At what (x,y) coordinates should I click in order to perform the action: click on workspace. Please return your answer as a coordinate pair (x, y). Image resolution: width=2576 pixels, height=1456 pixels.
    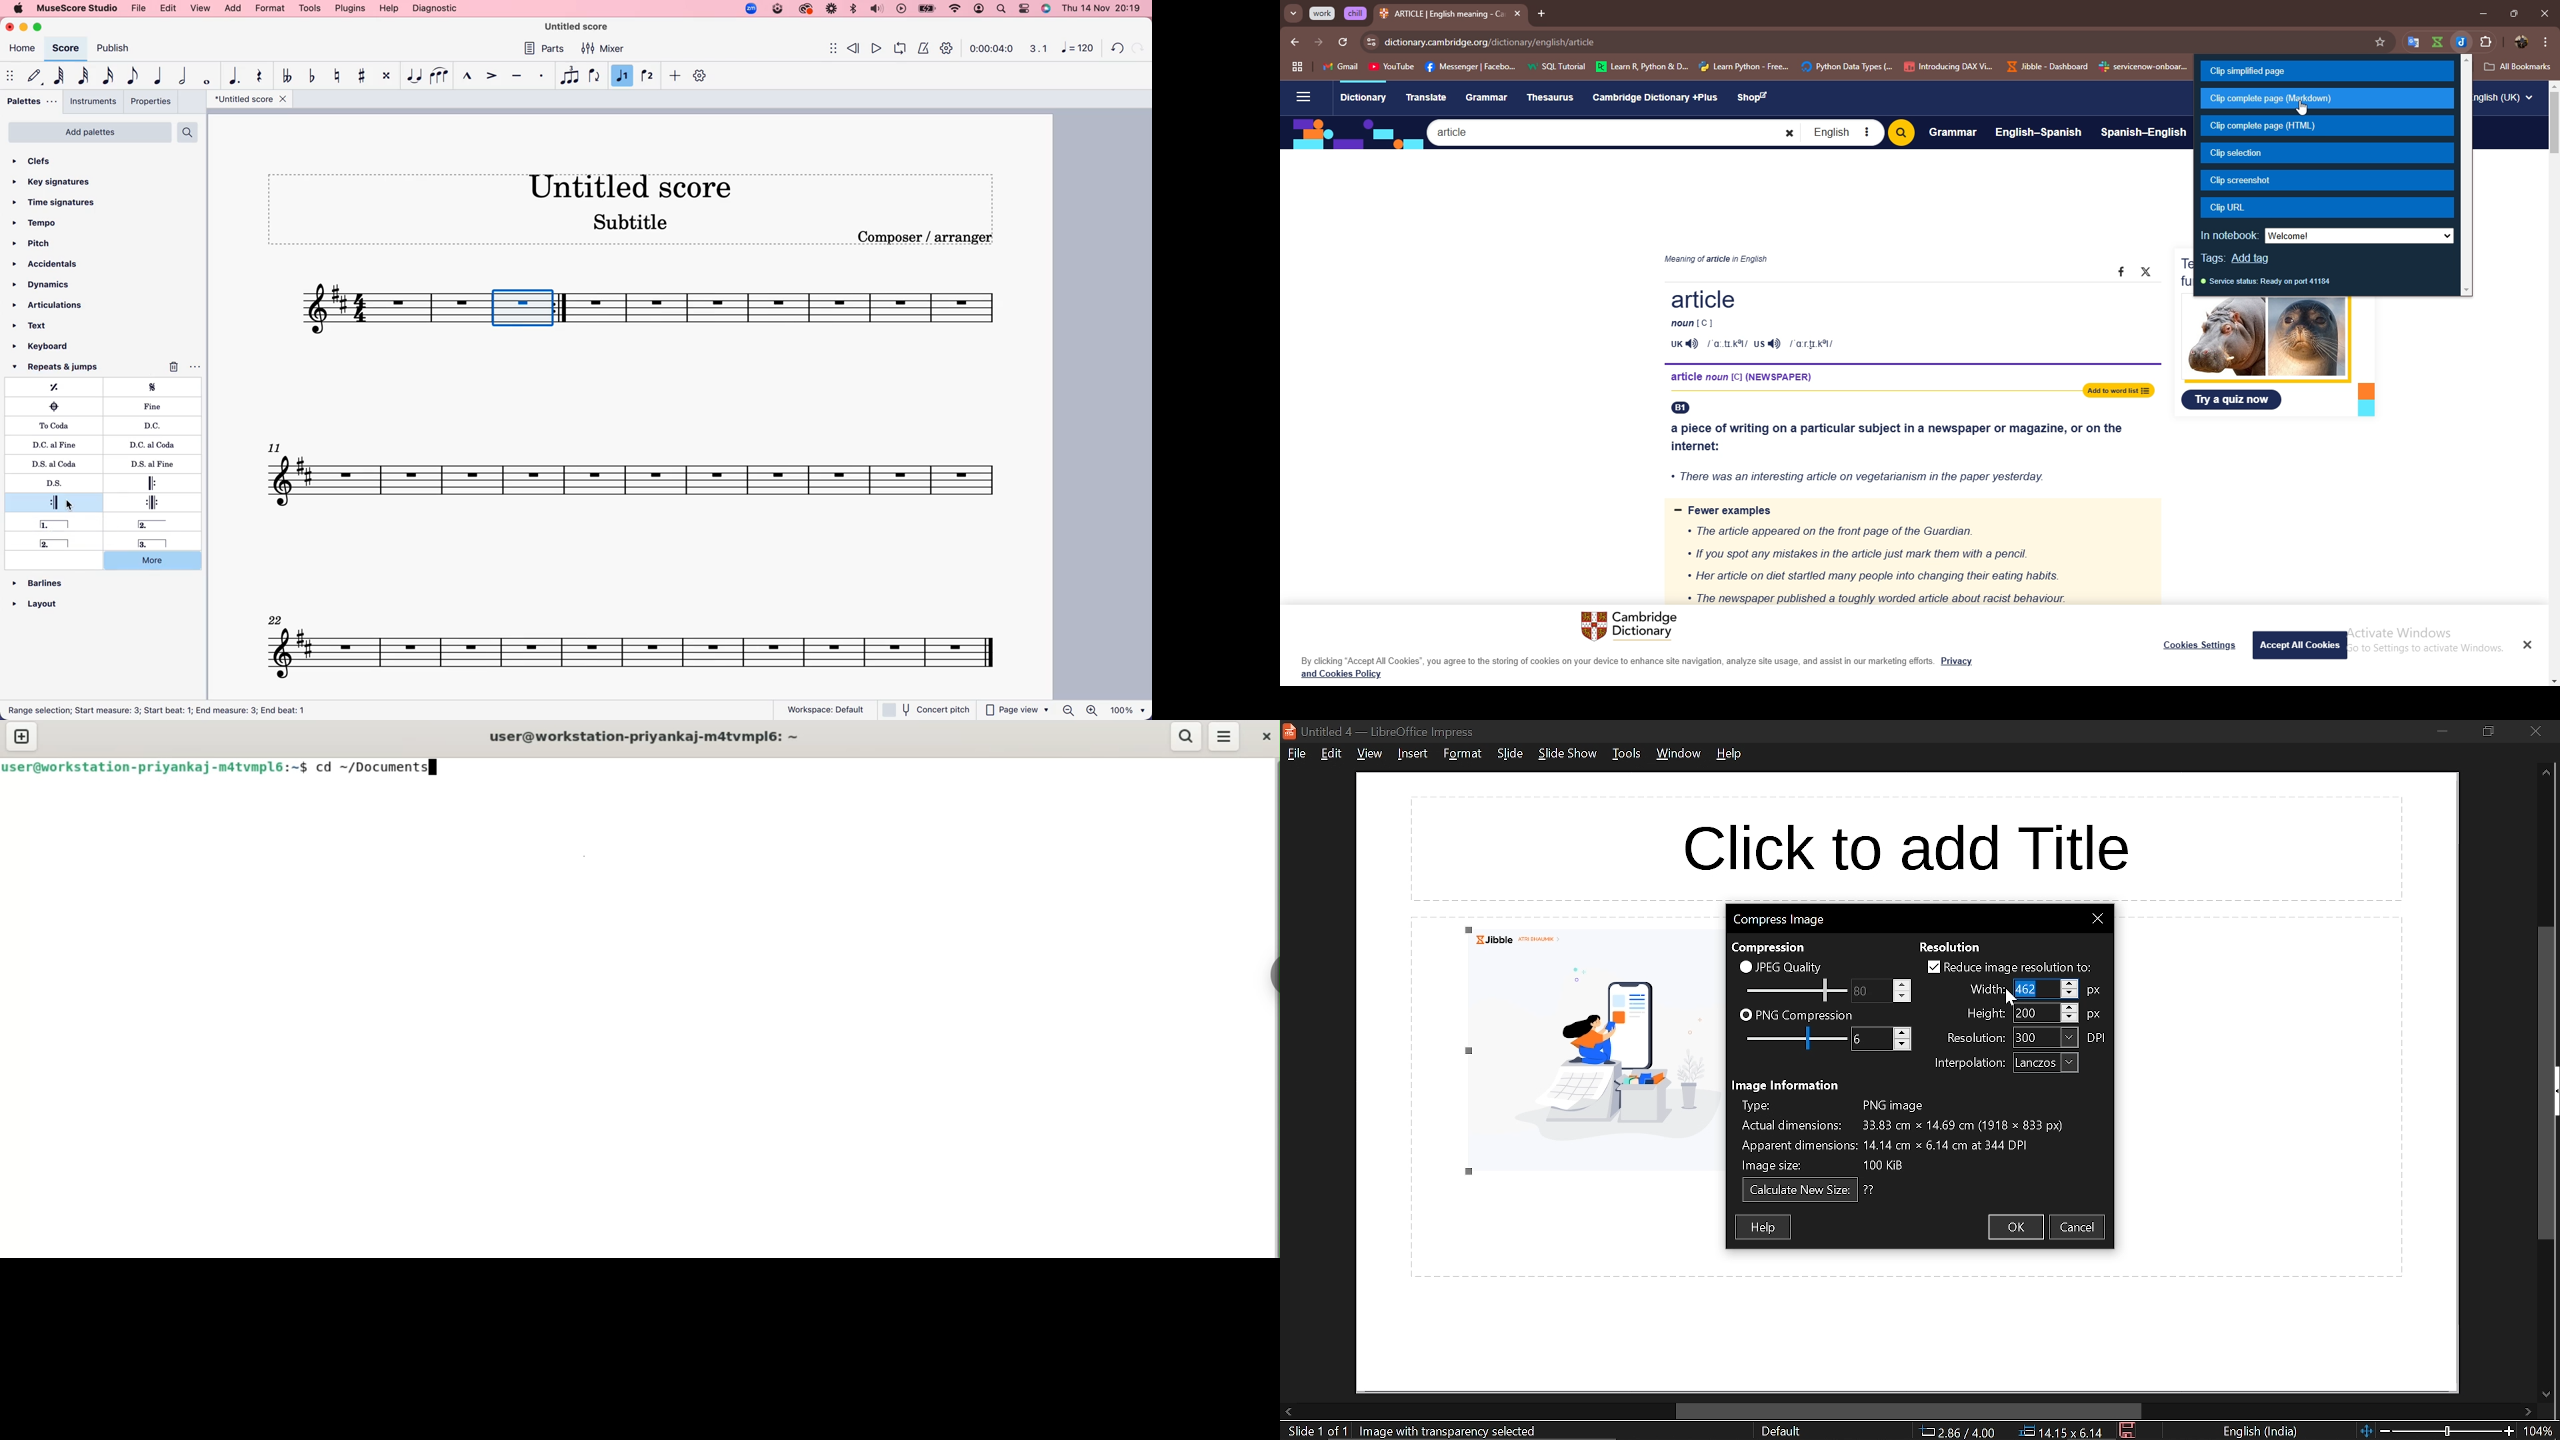
    Looking at the image, I should click on (826, 707).